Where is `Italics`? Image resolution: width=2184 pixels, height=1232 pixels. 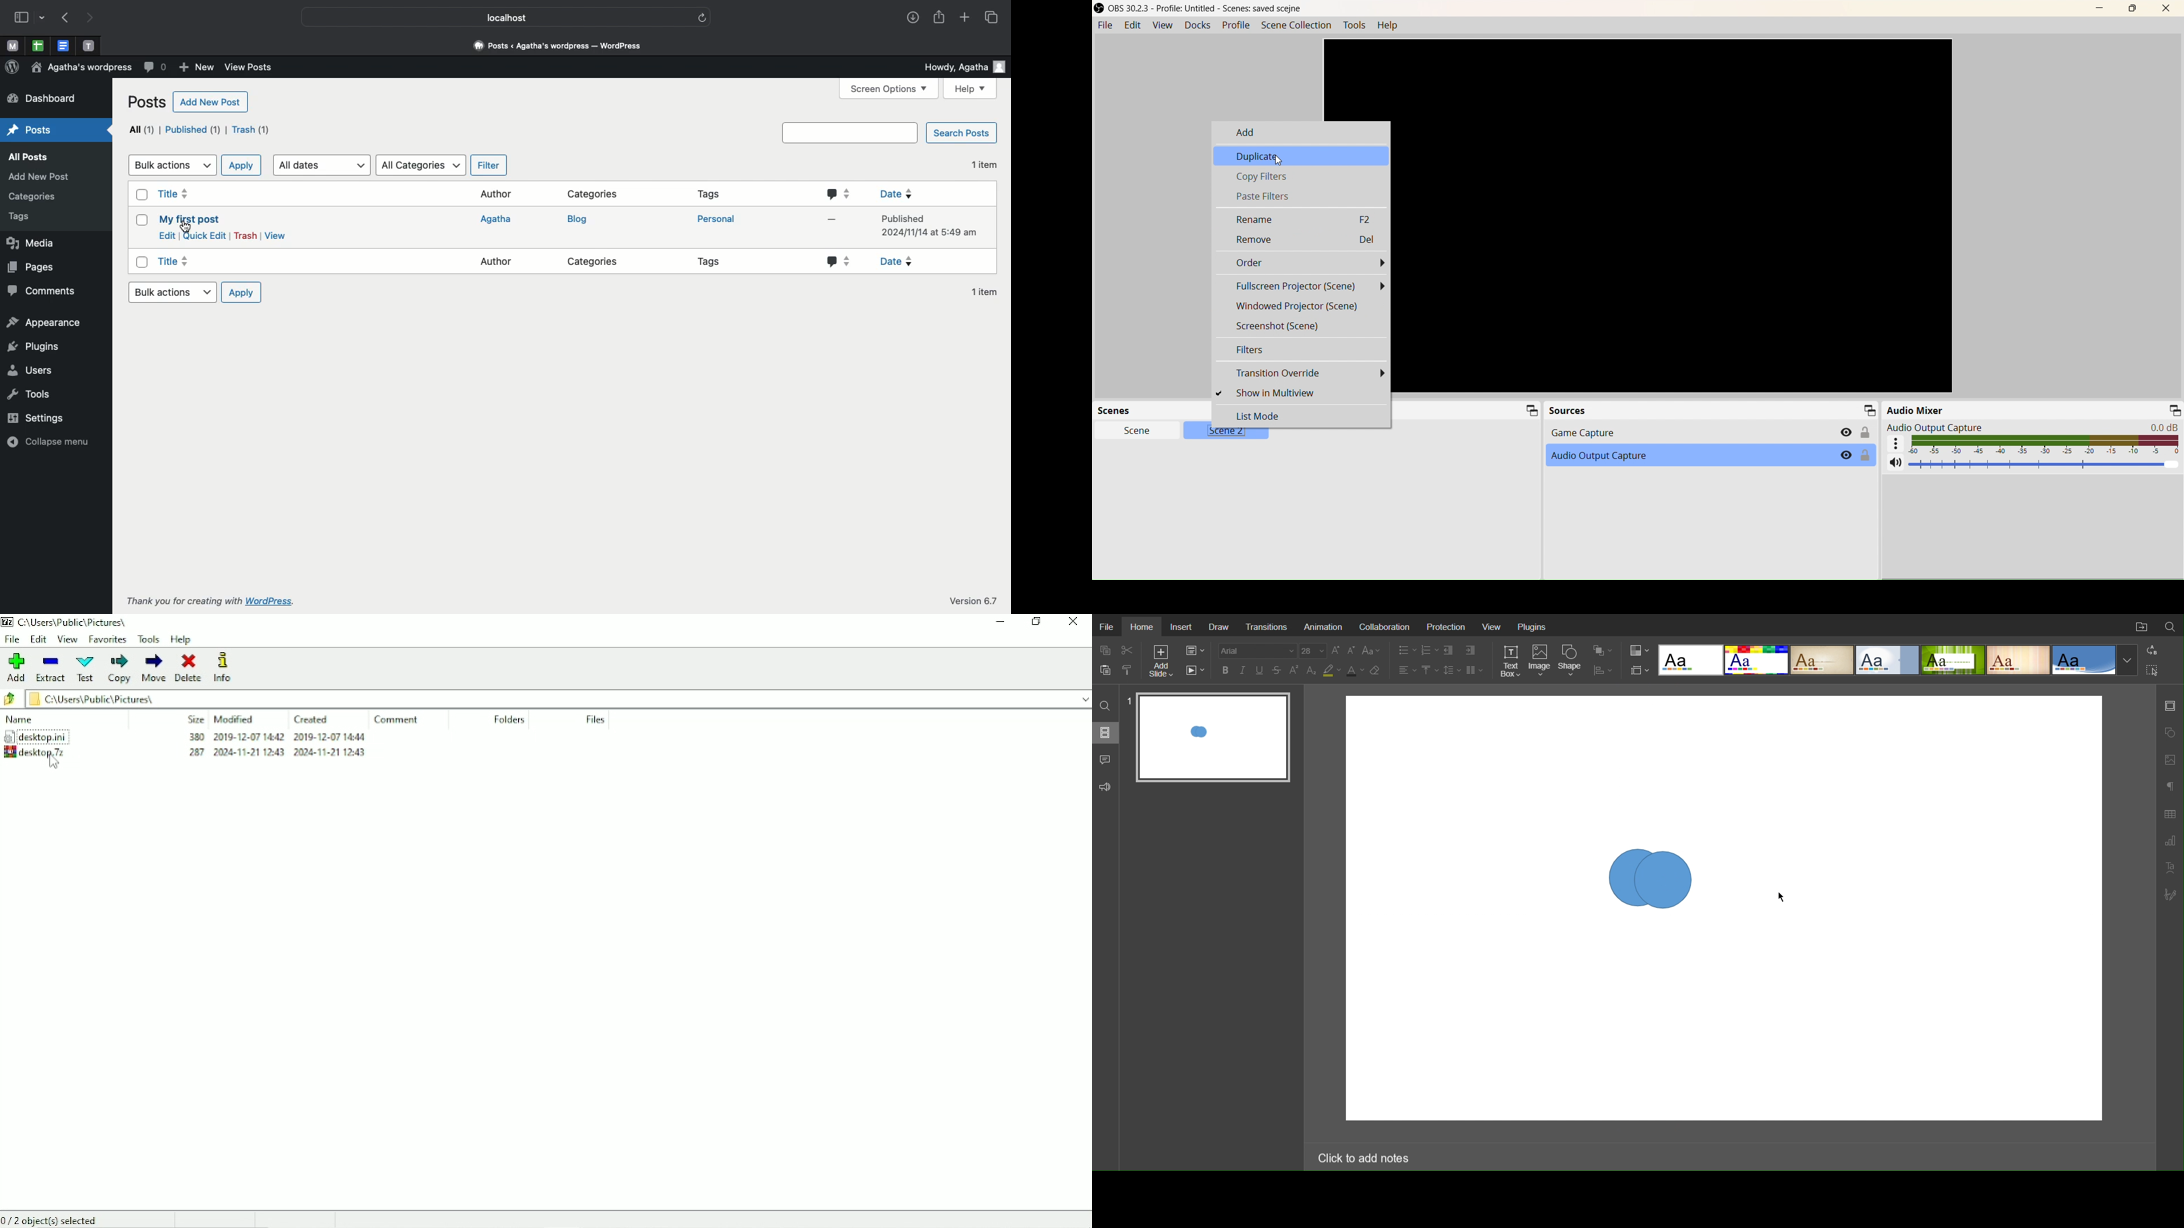
Italics is located at coordinates (1243, 670).